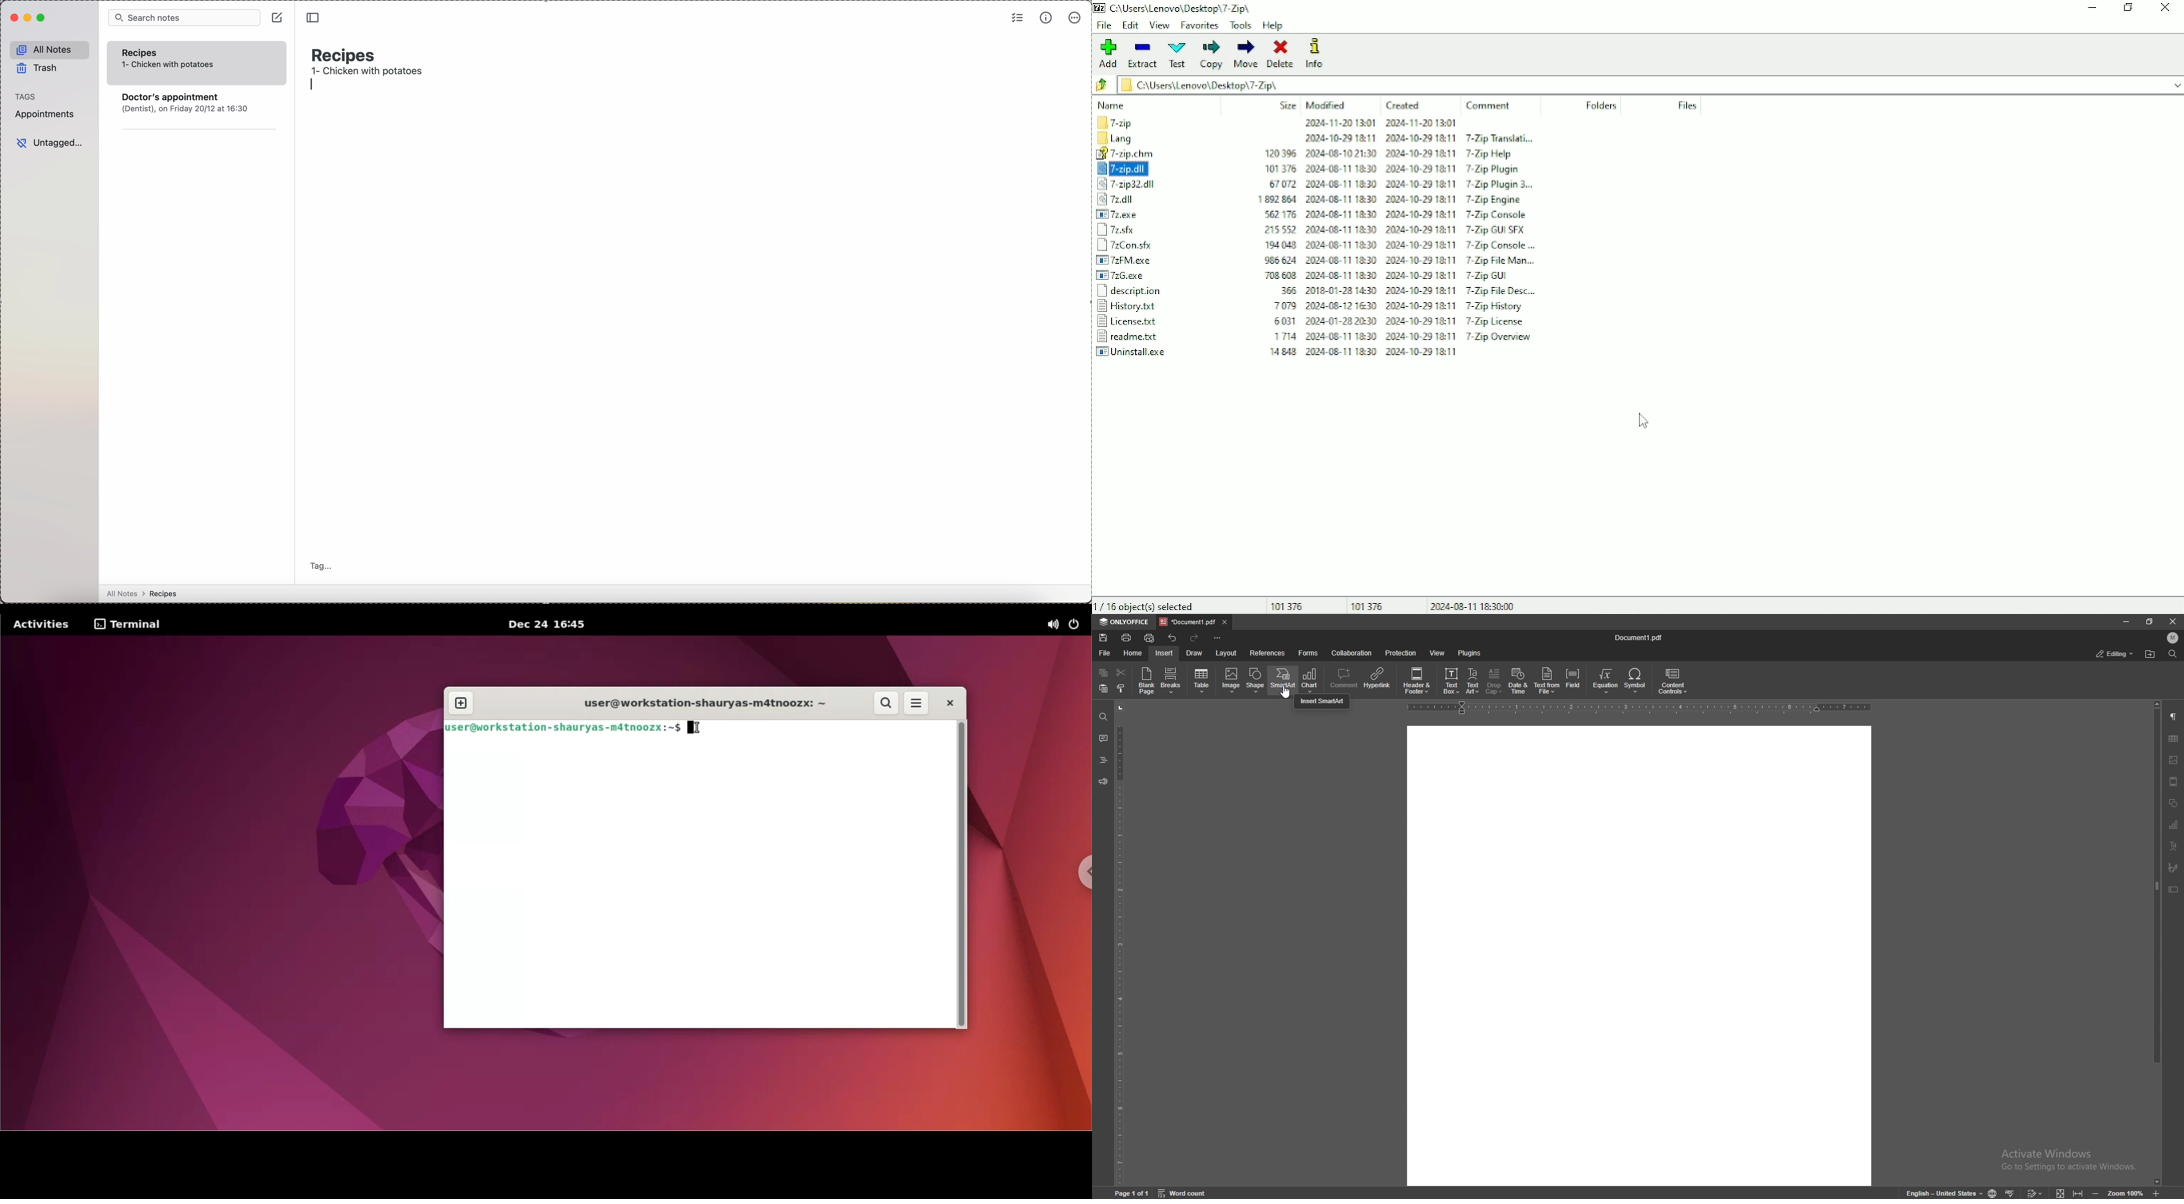 This screenshot has height=1204, width=2184. Describe the element at coordinates (1103, 688) in the screenshot. I see `paste` at that location.